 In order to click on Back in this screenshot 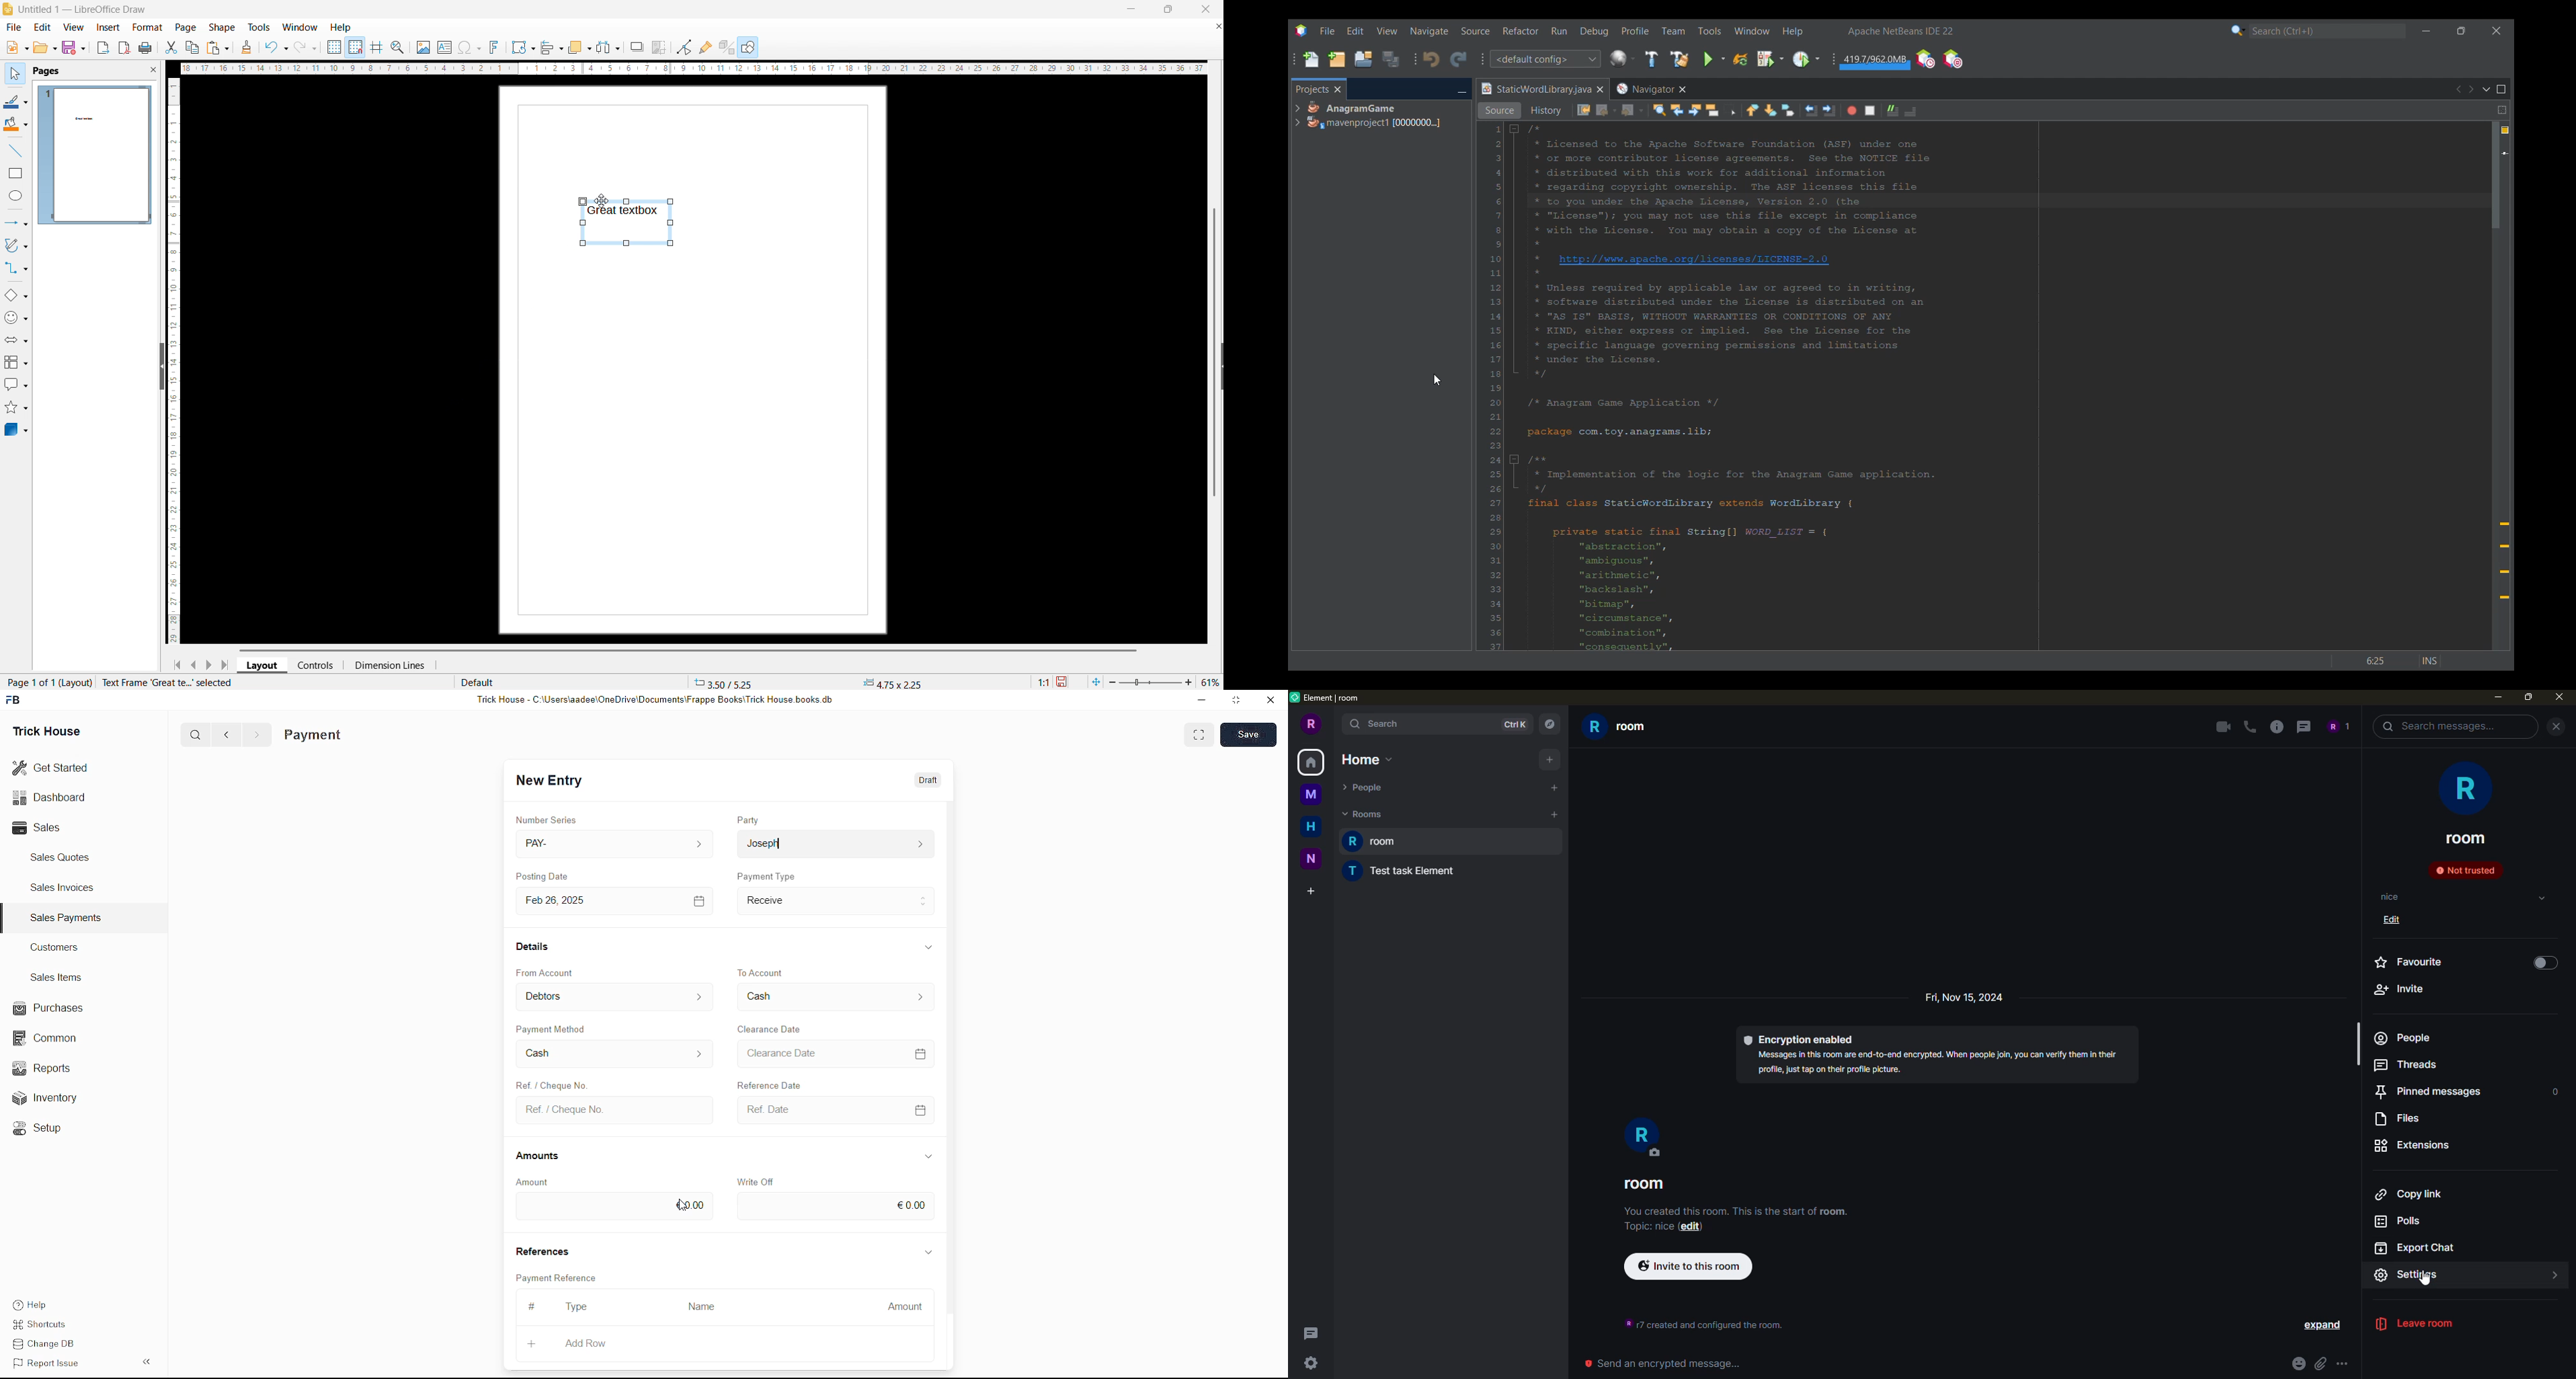, I will do `click(227, 735)`.